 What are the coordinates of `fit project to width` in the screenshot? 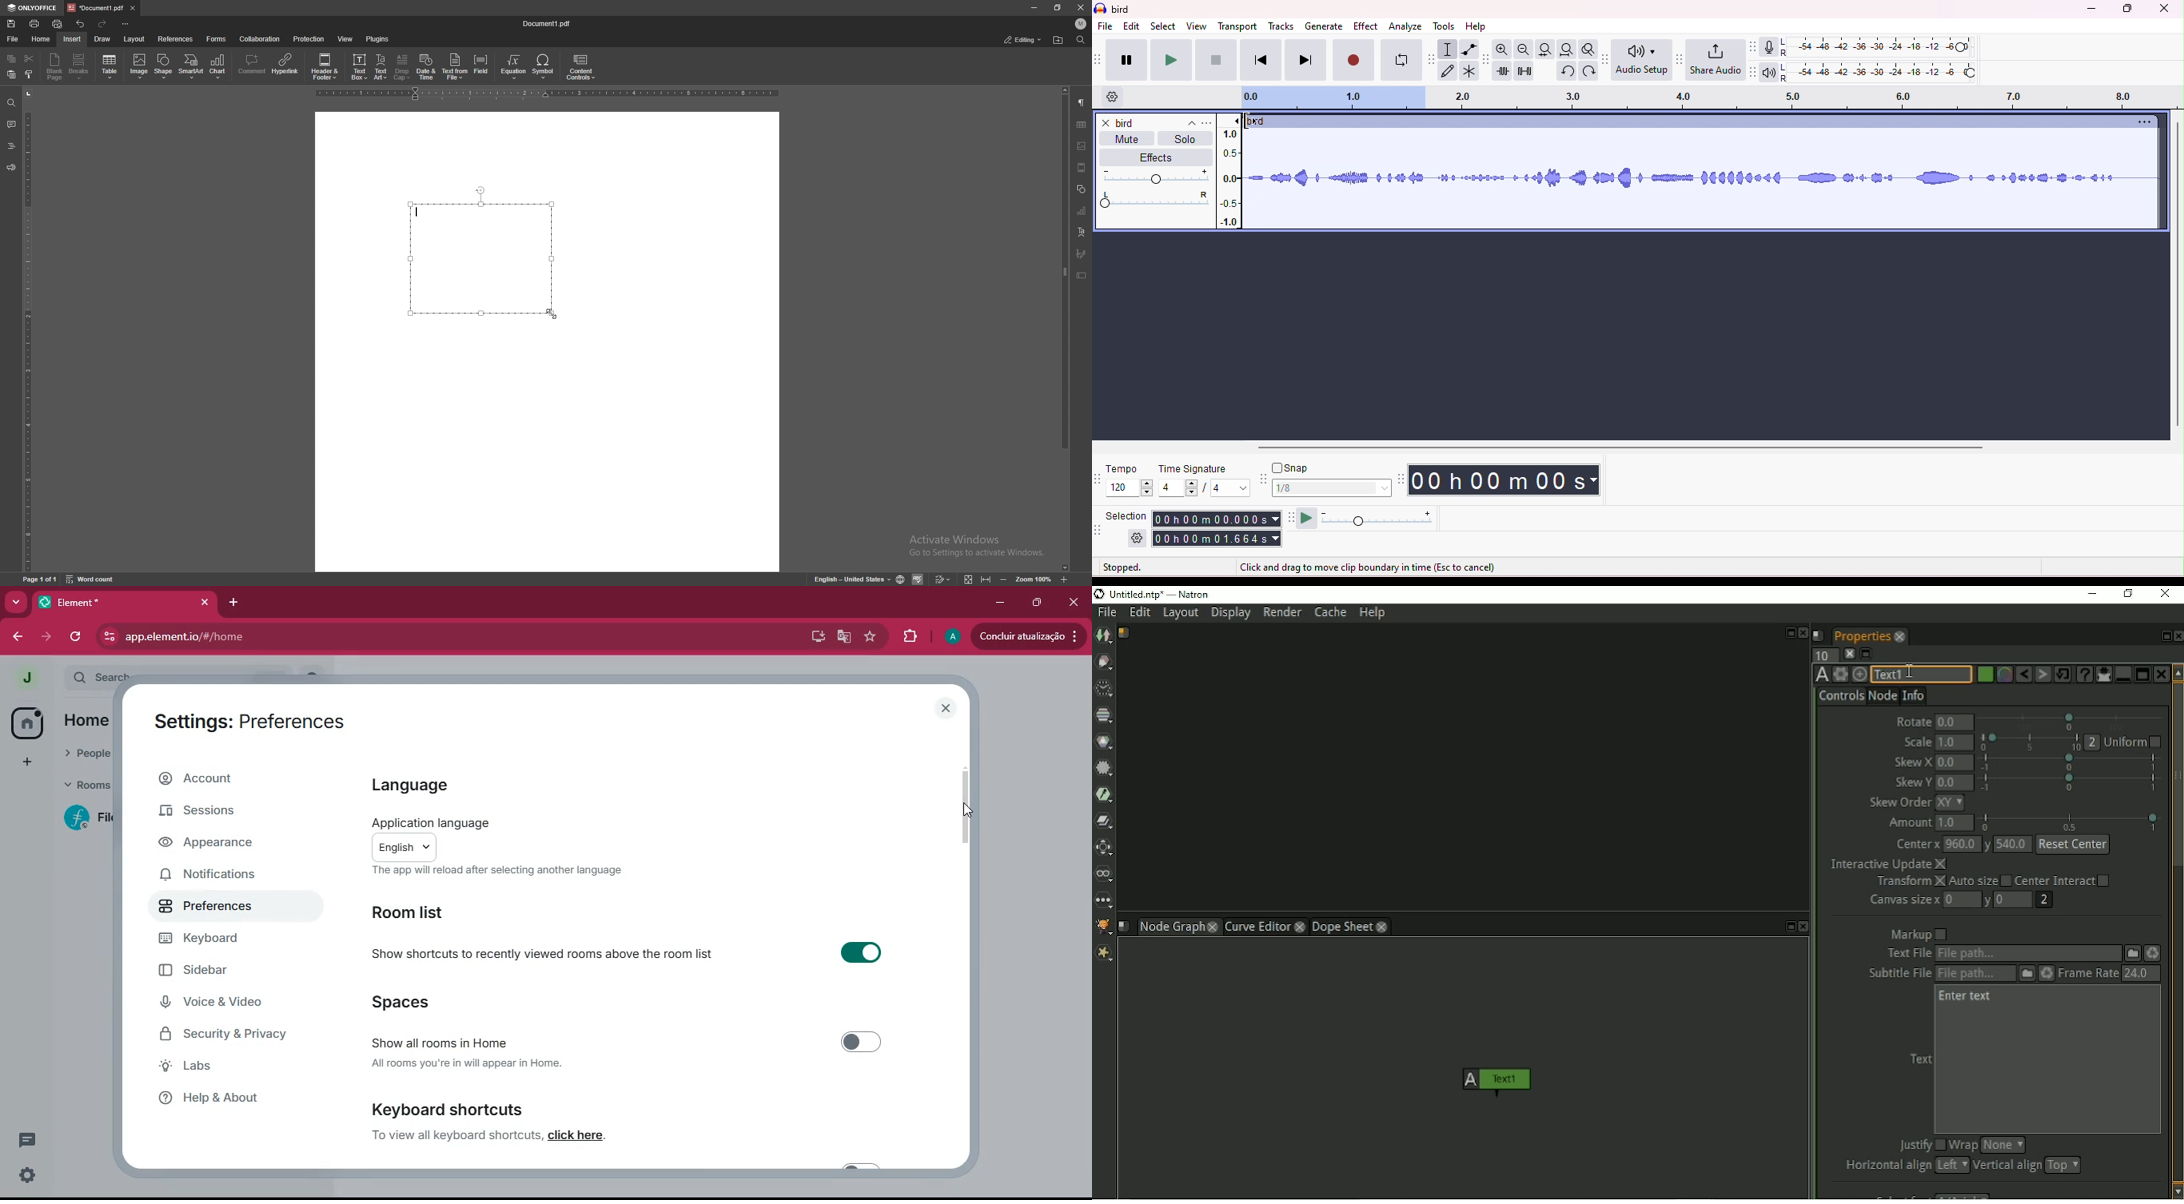 It's located at (1566, 50).